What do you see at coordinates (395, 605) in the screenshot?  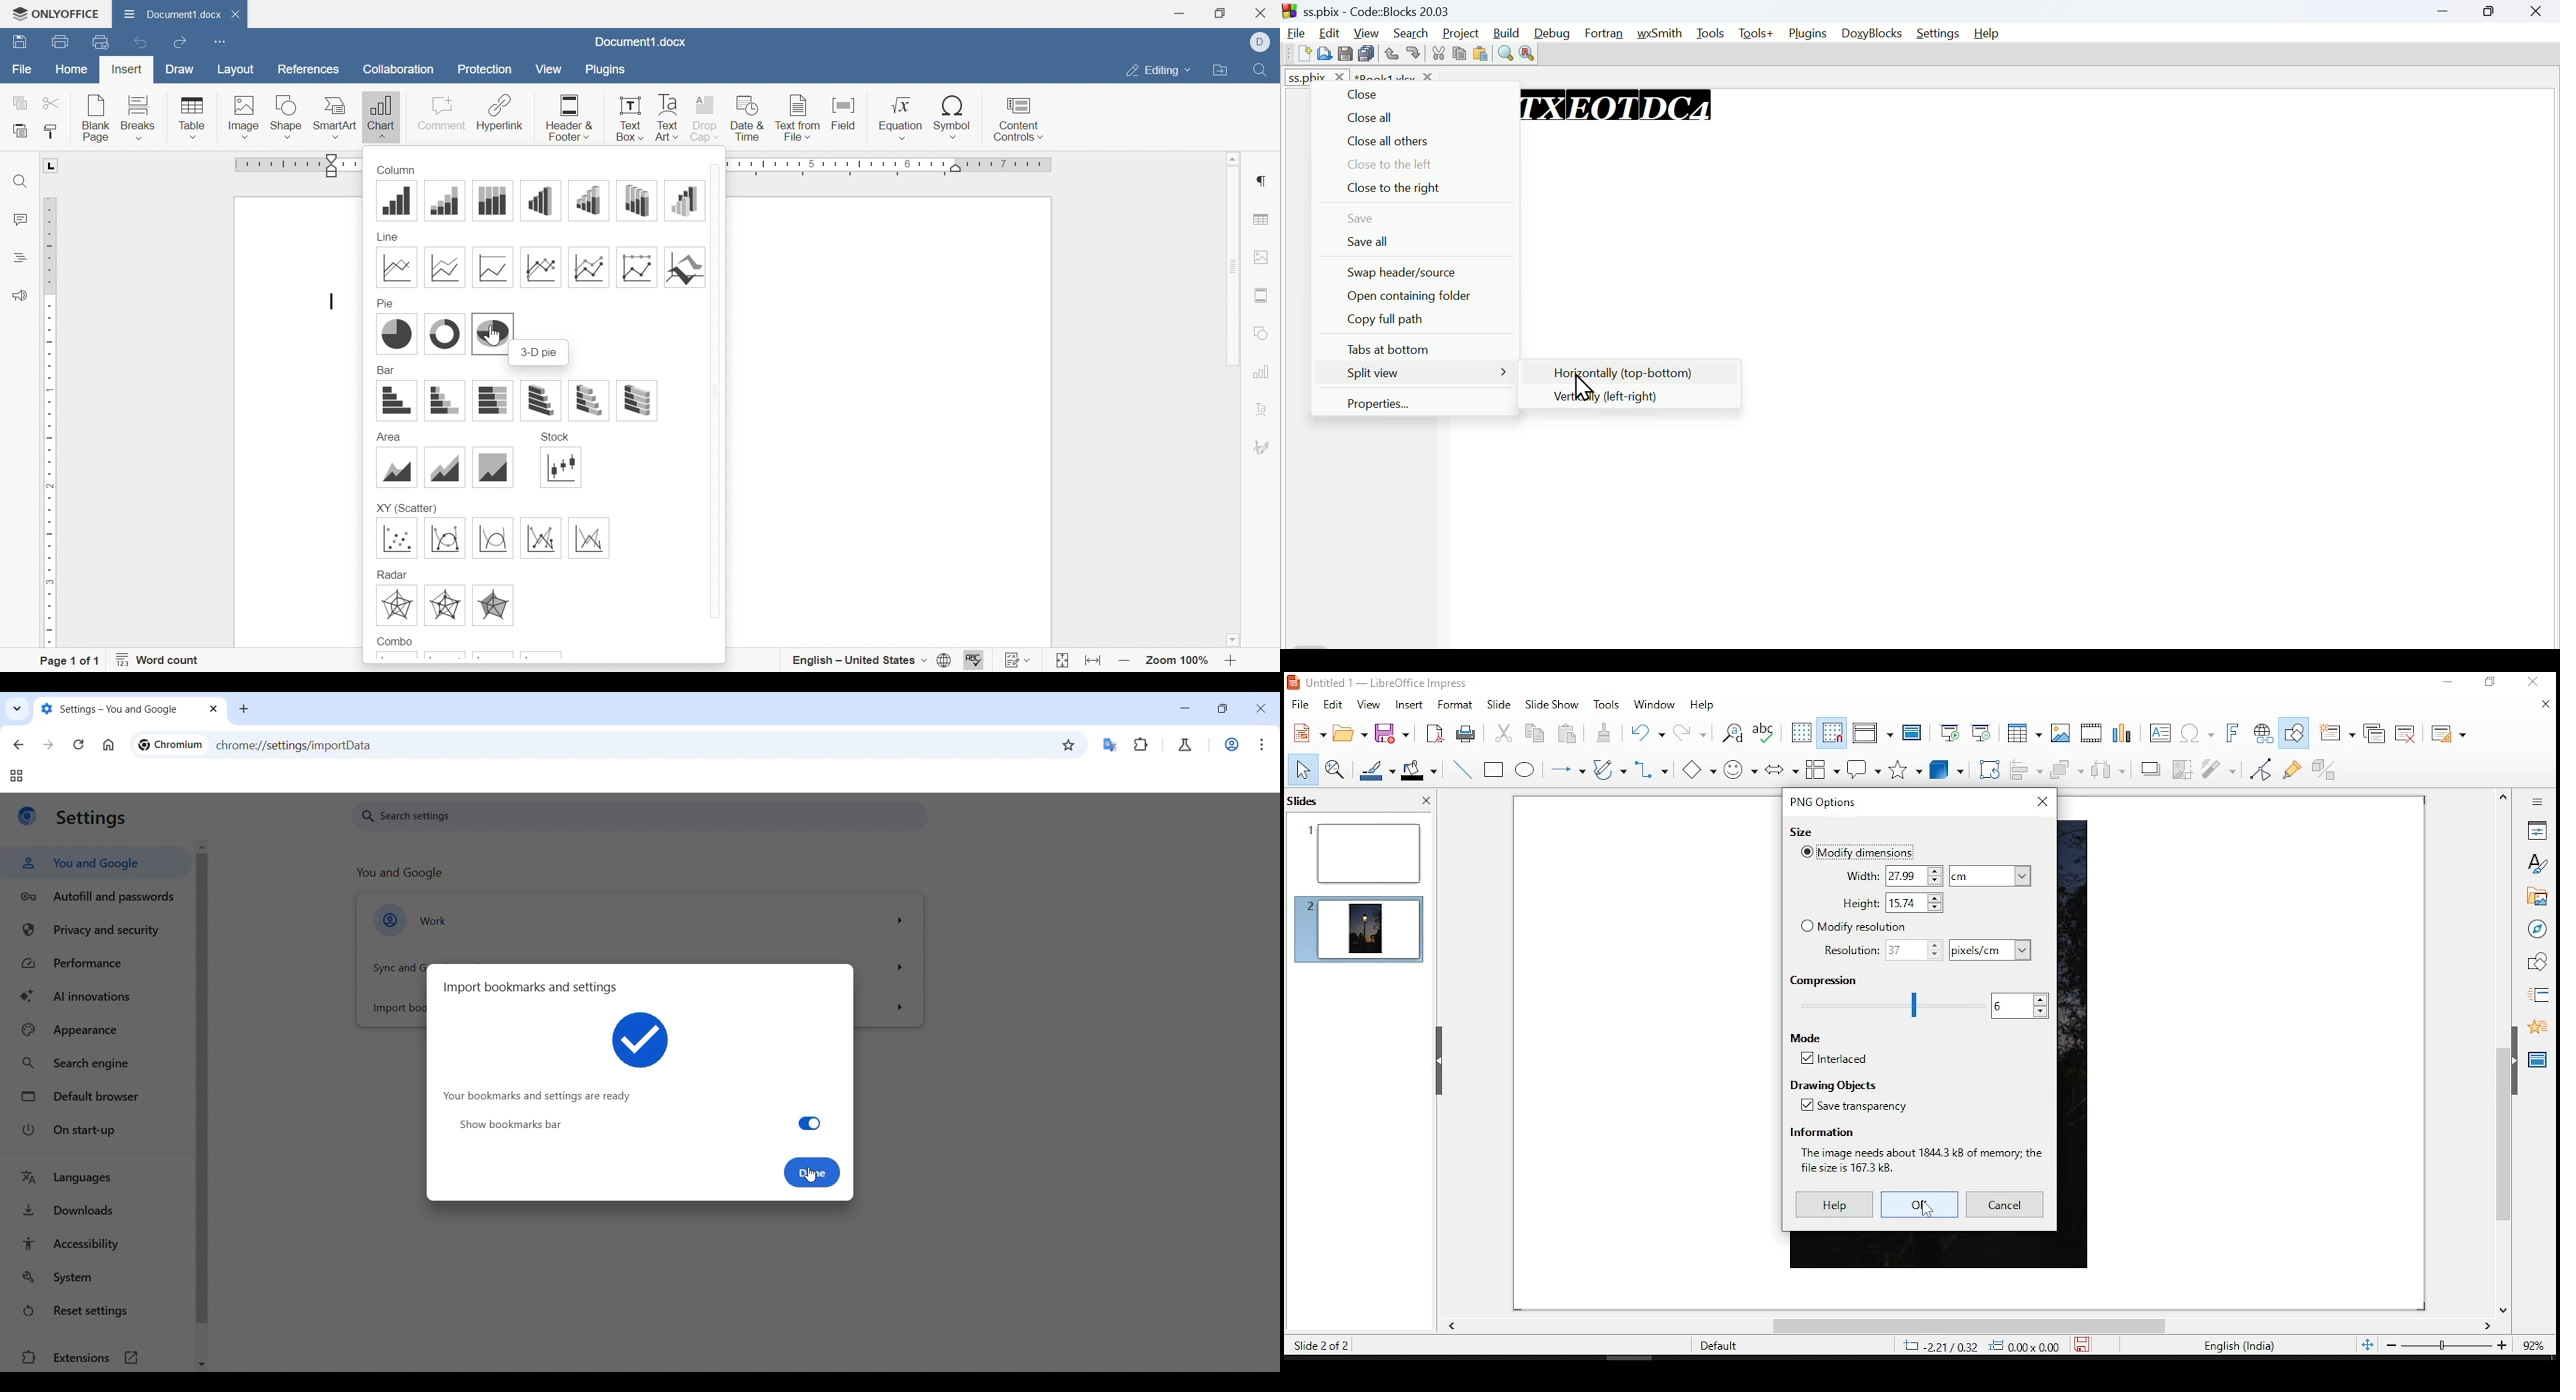 I see `Radar` at bounding box center [395, 605].